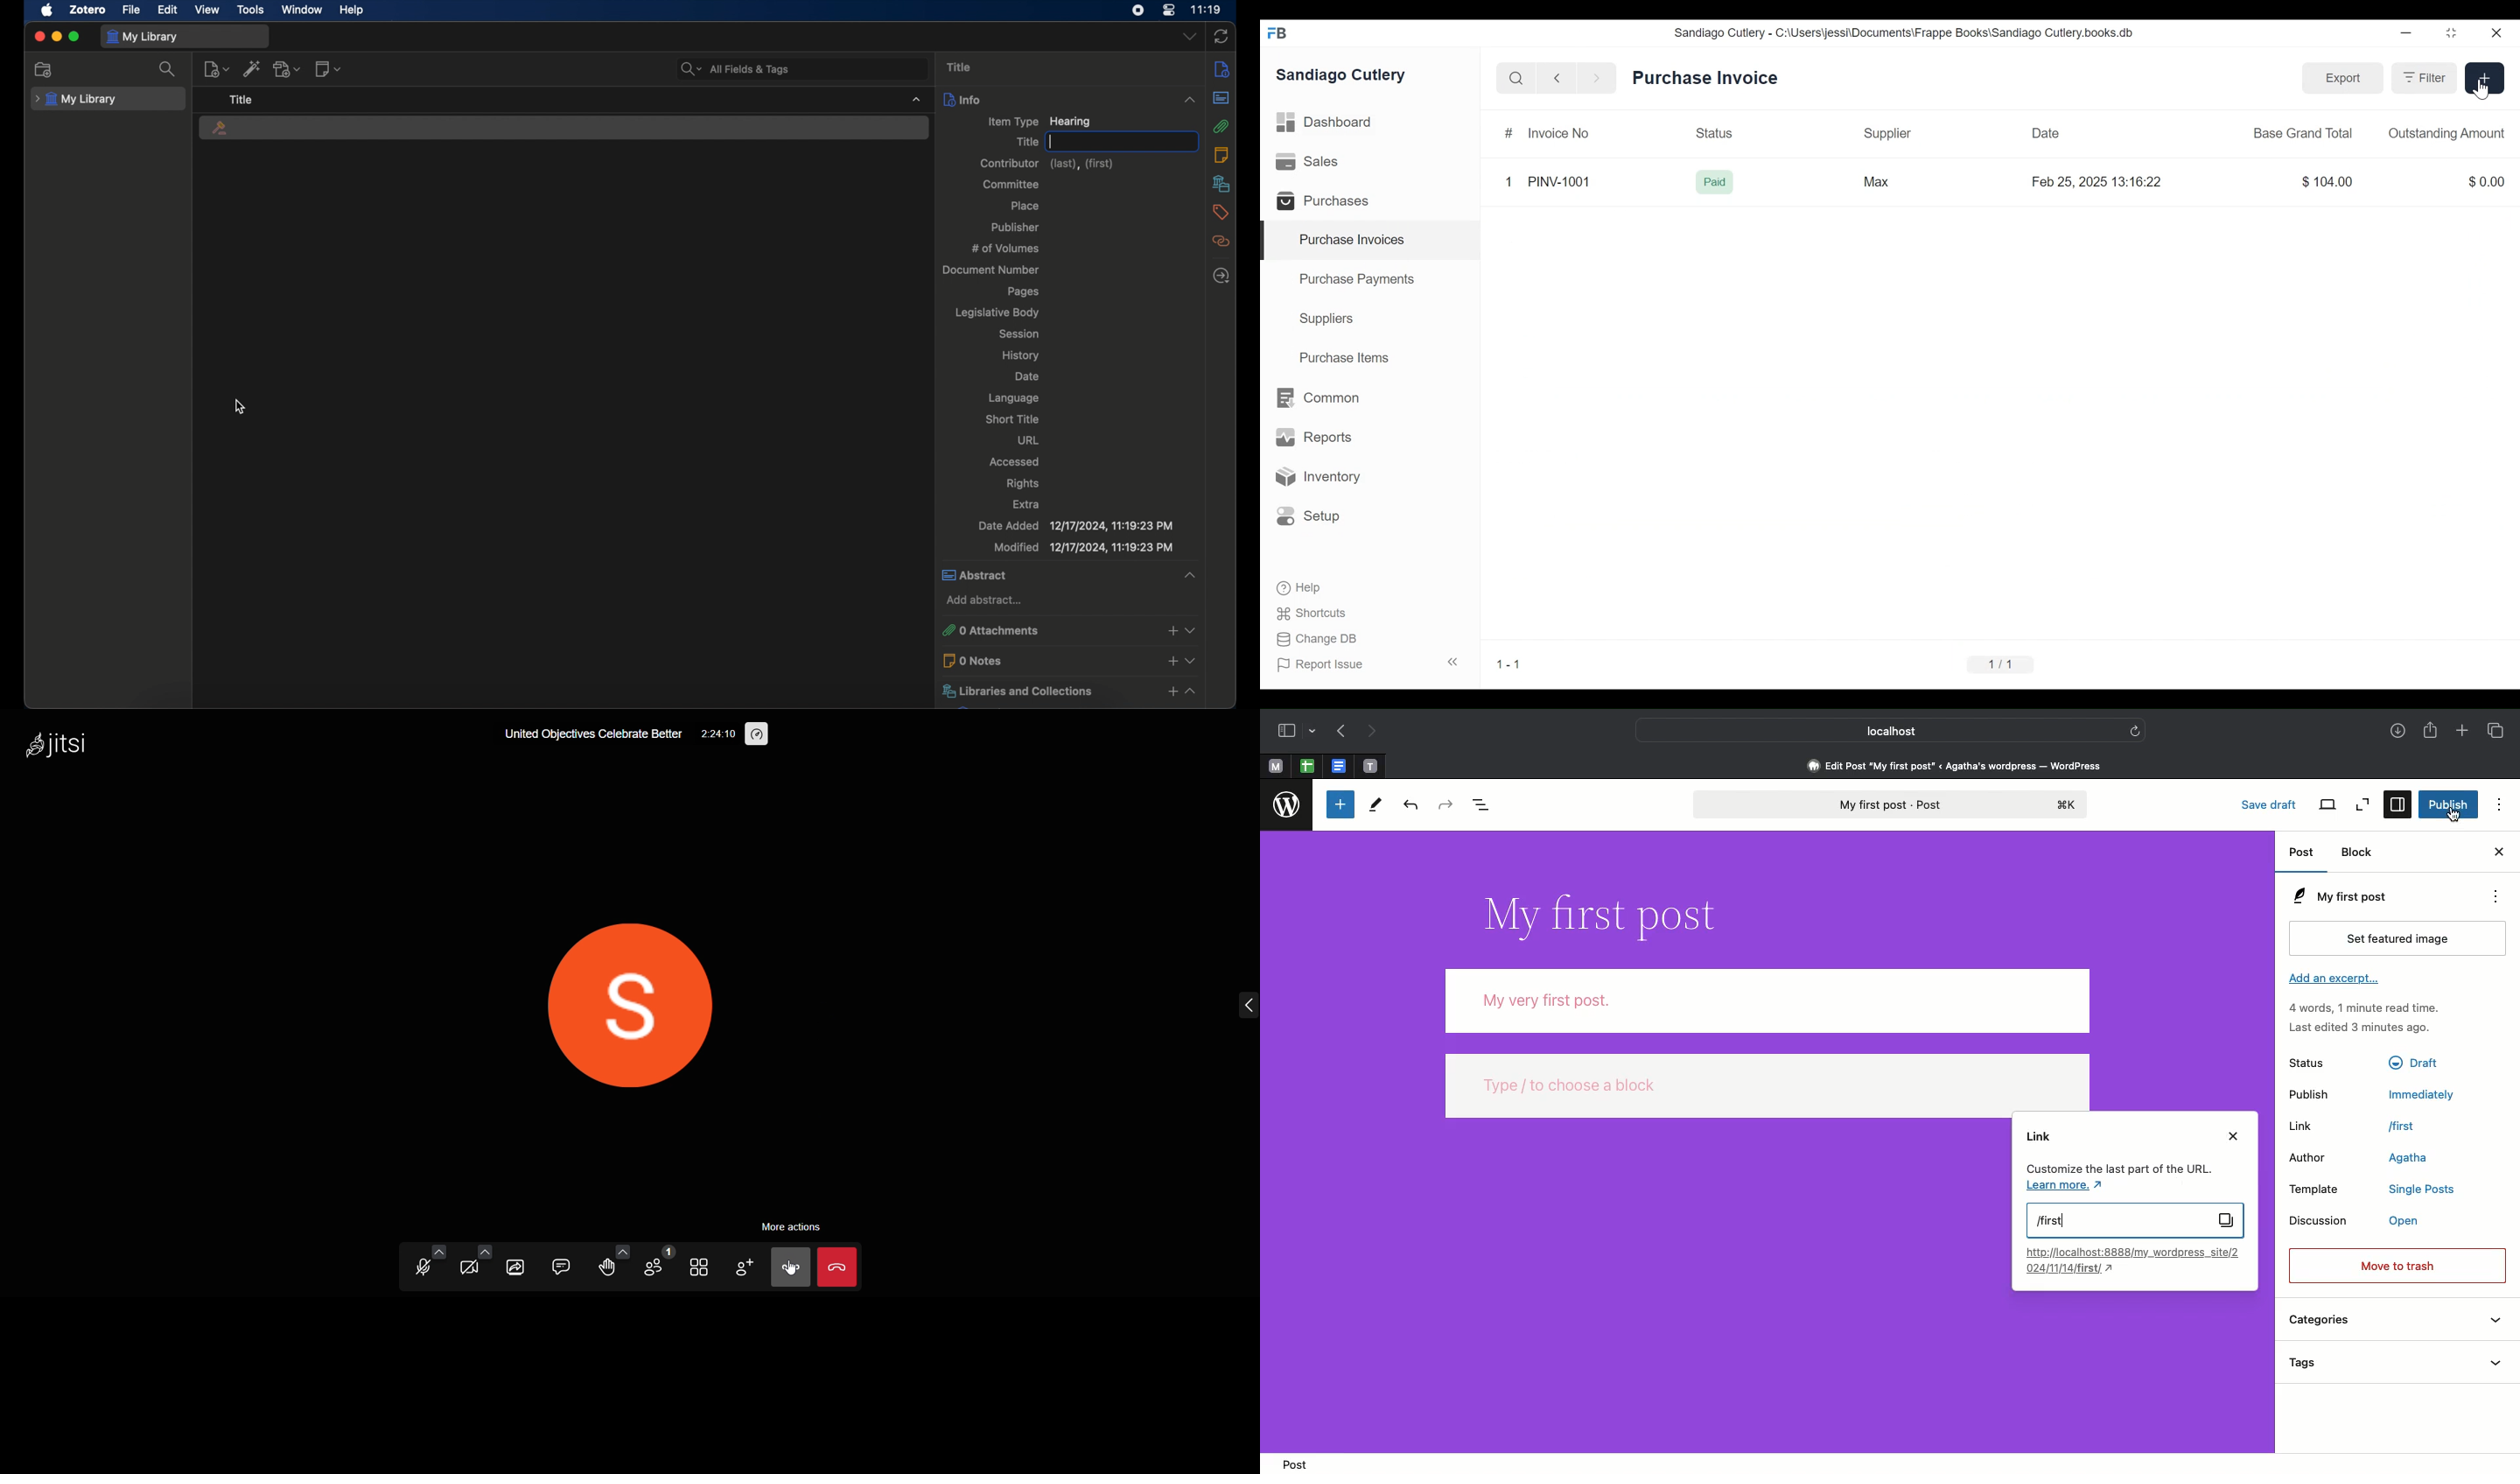  I want to click on New concise URL, so click(2129, 1260).